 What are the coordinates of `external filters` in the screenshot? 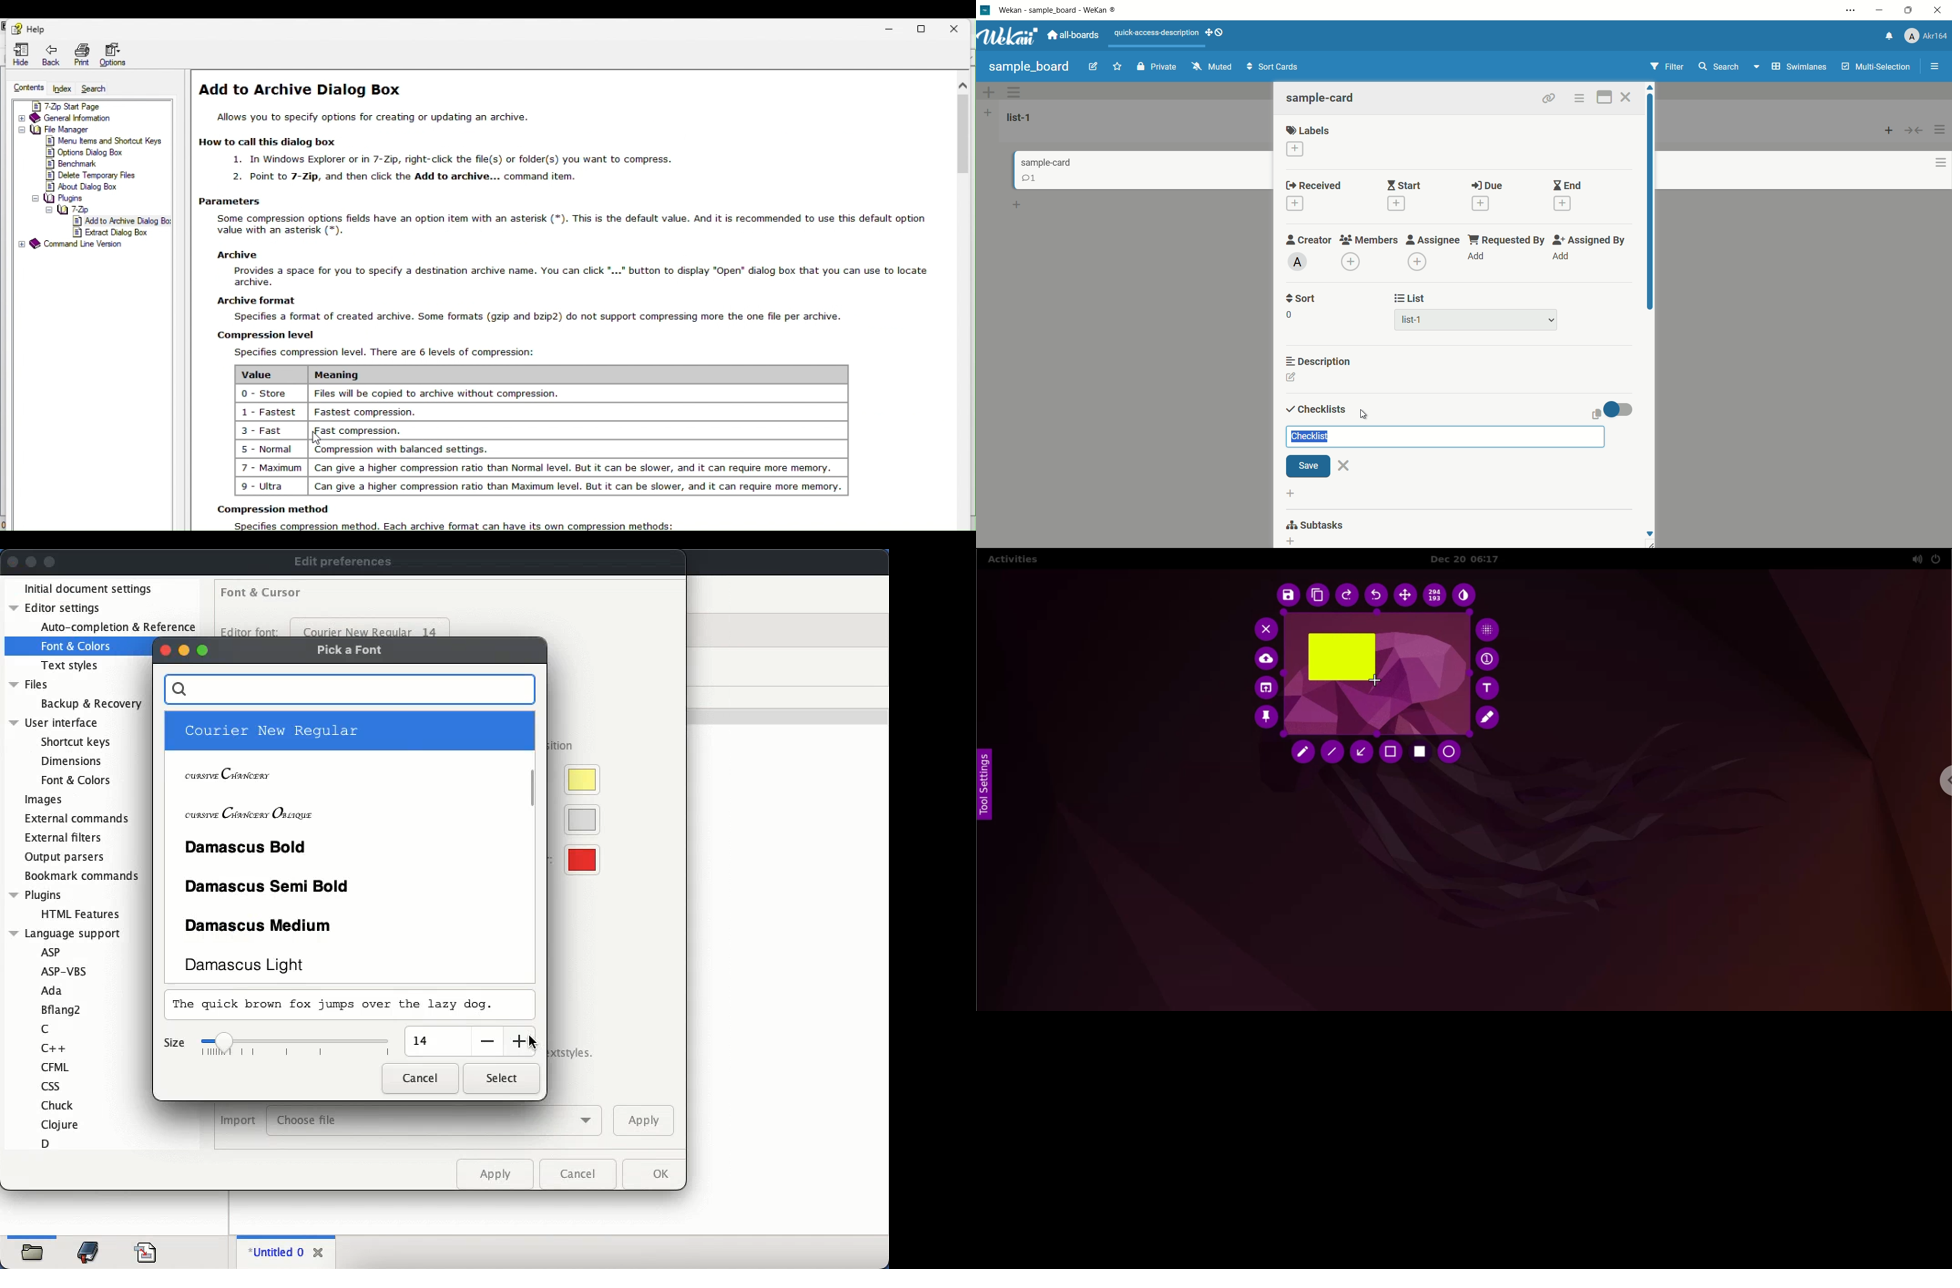 It's located at (67, 838).